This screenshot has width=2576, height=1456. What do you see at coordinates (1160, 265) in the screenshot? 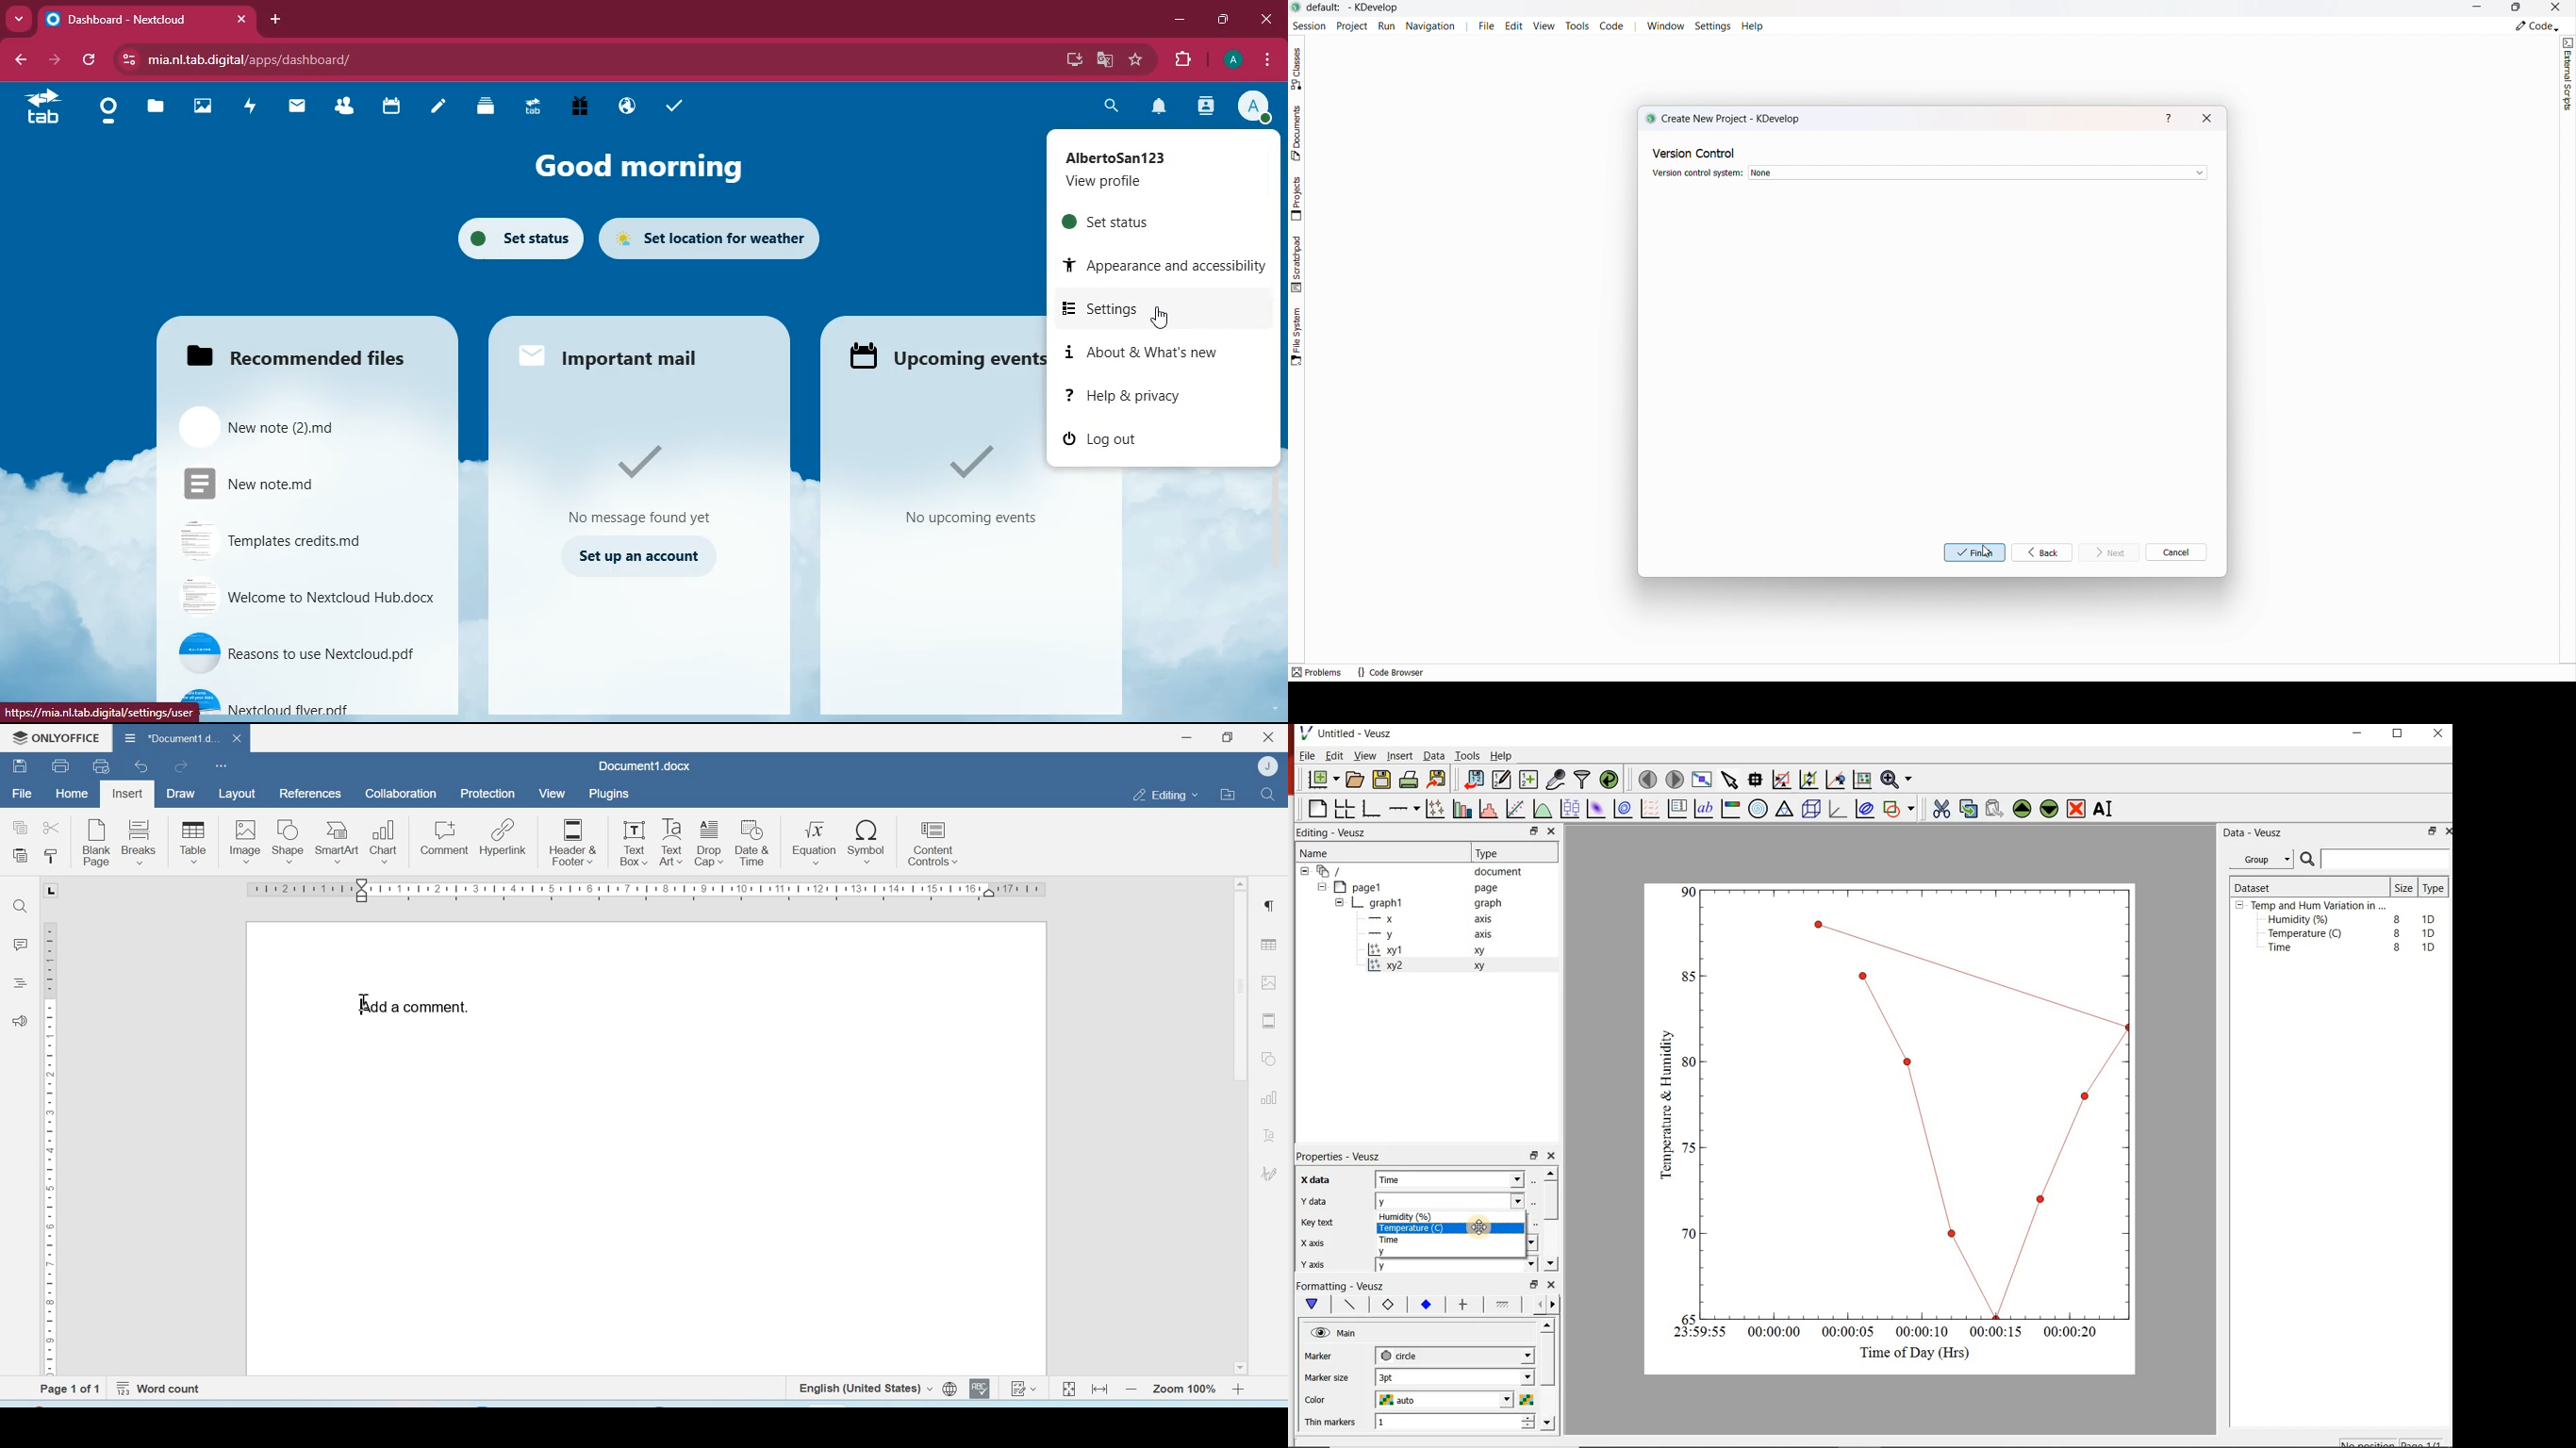
I see `appearance and accessibility` at bounding box center [1160, 265].